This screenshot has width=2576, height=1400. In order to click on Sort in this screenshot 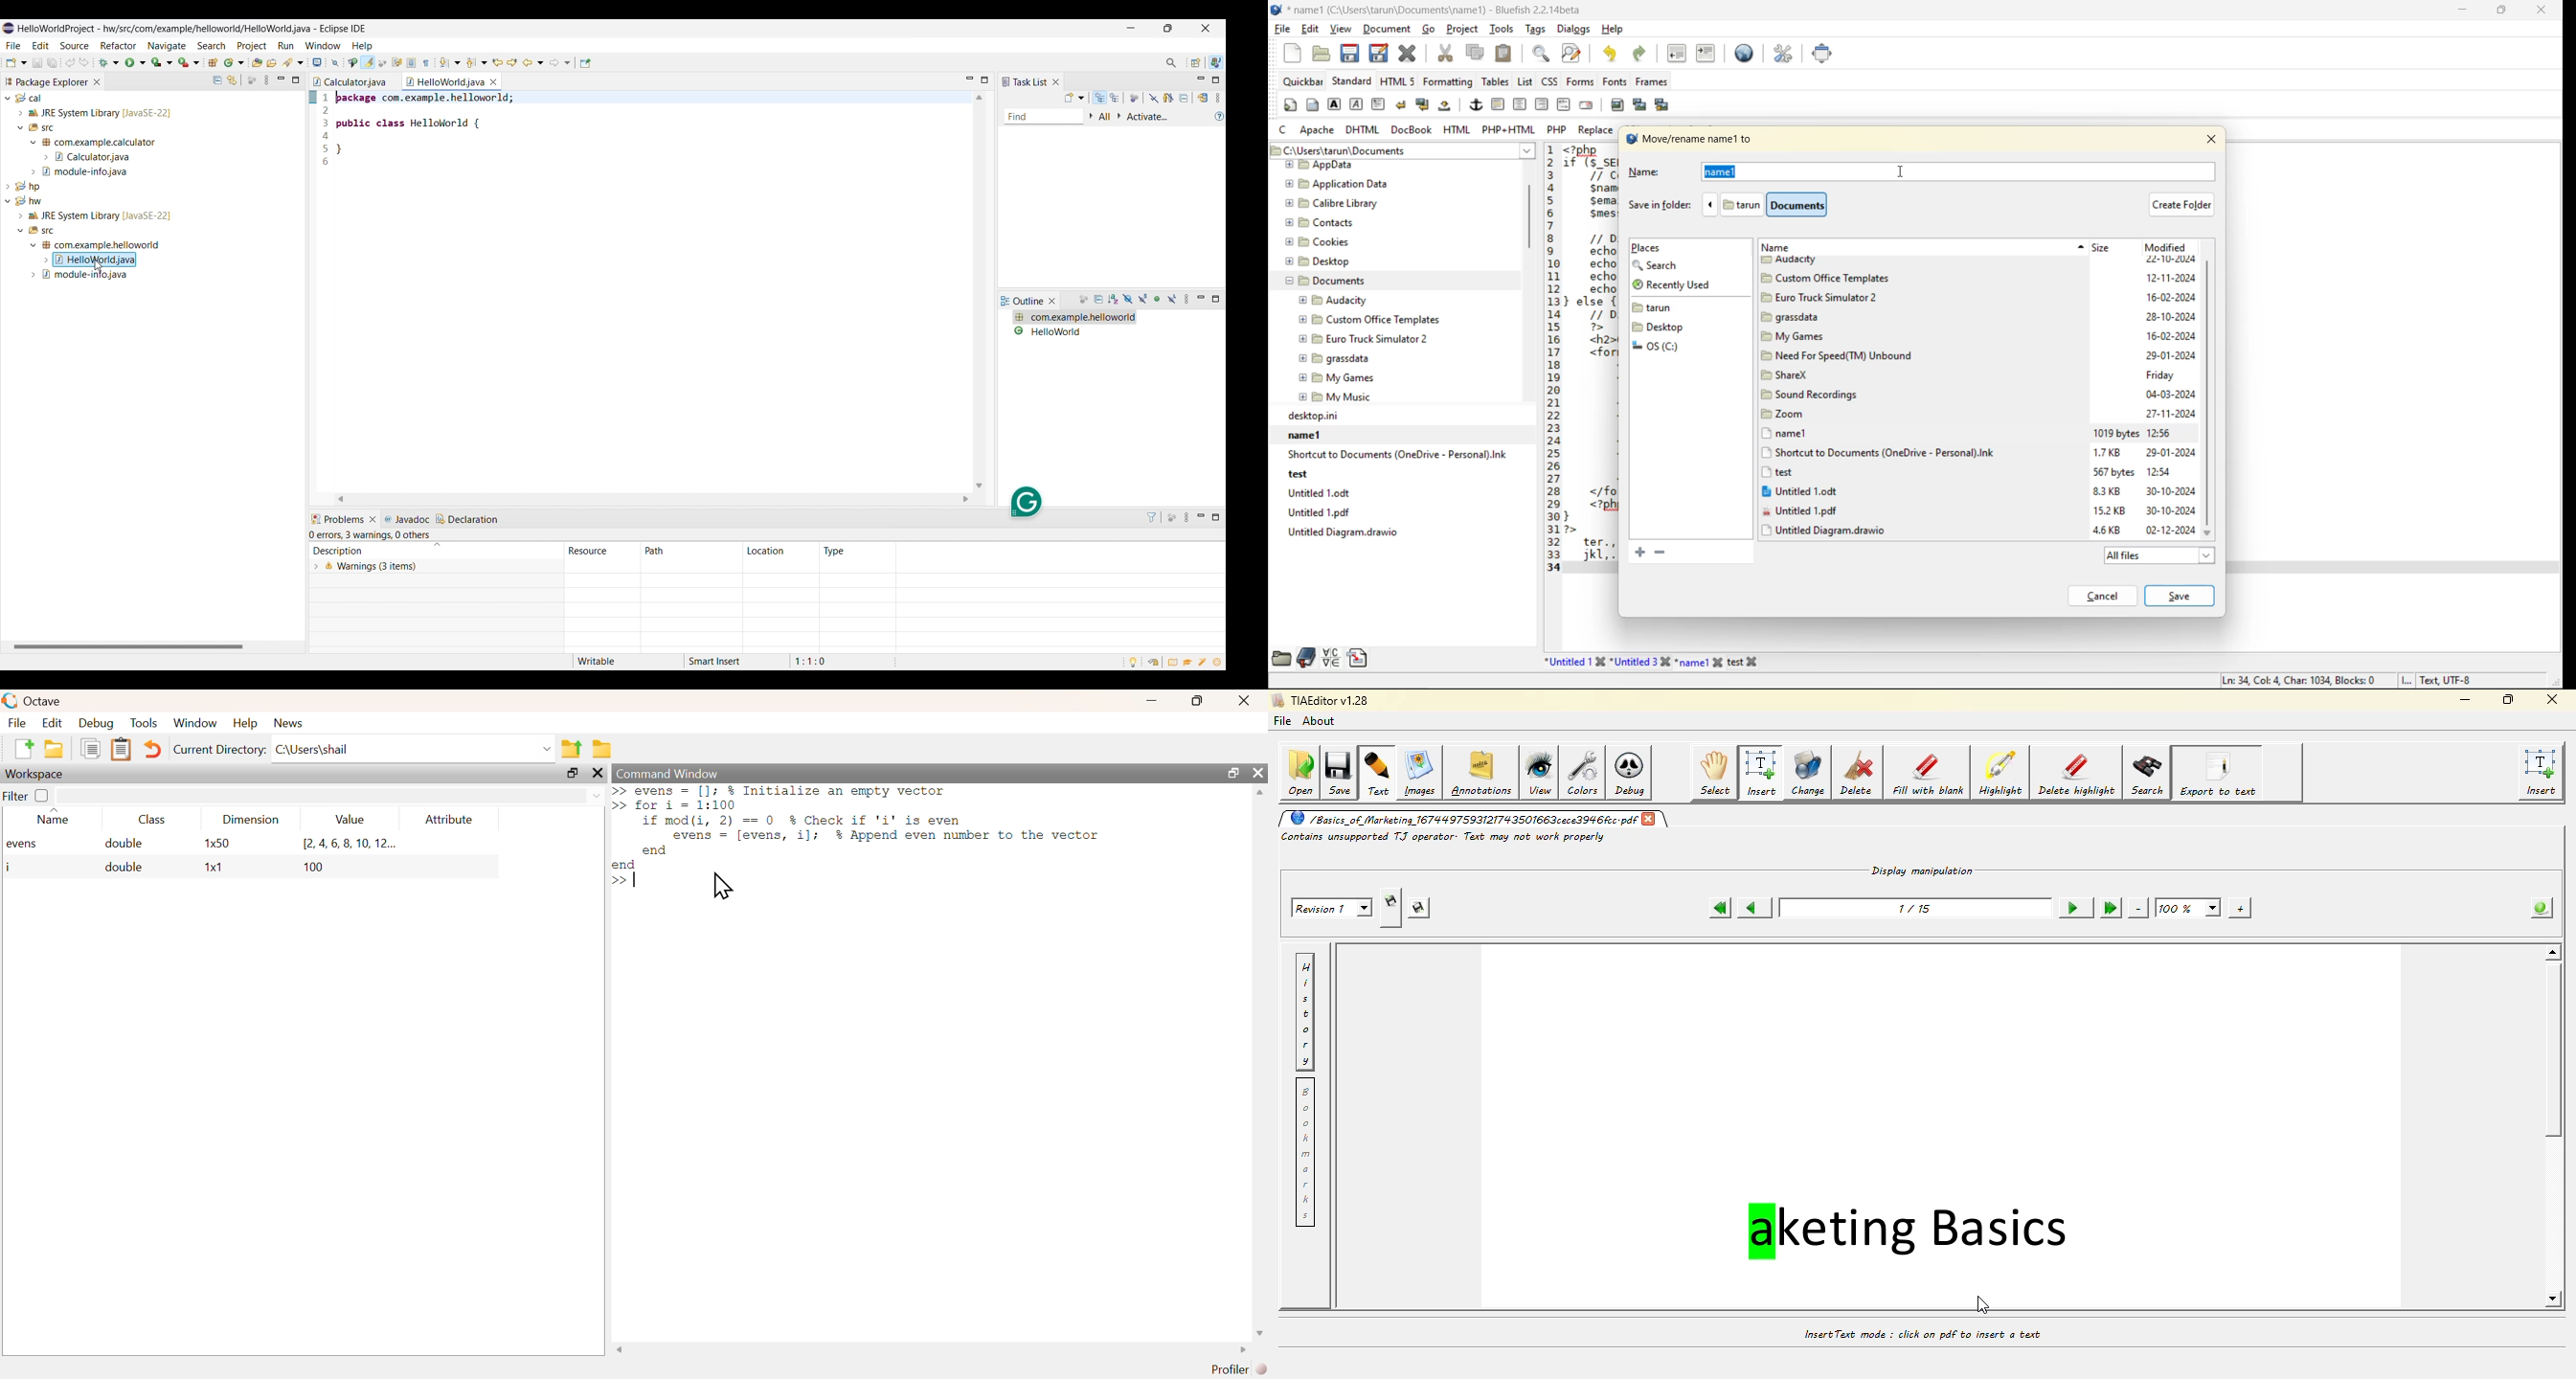, I will do `click(1114, 299)`.